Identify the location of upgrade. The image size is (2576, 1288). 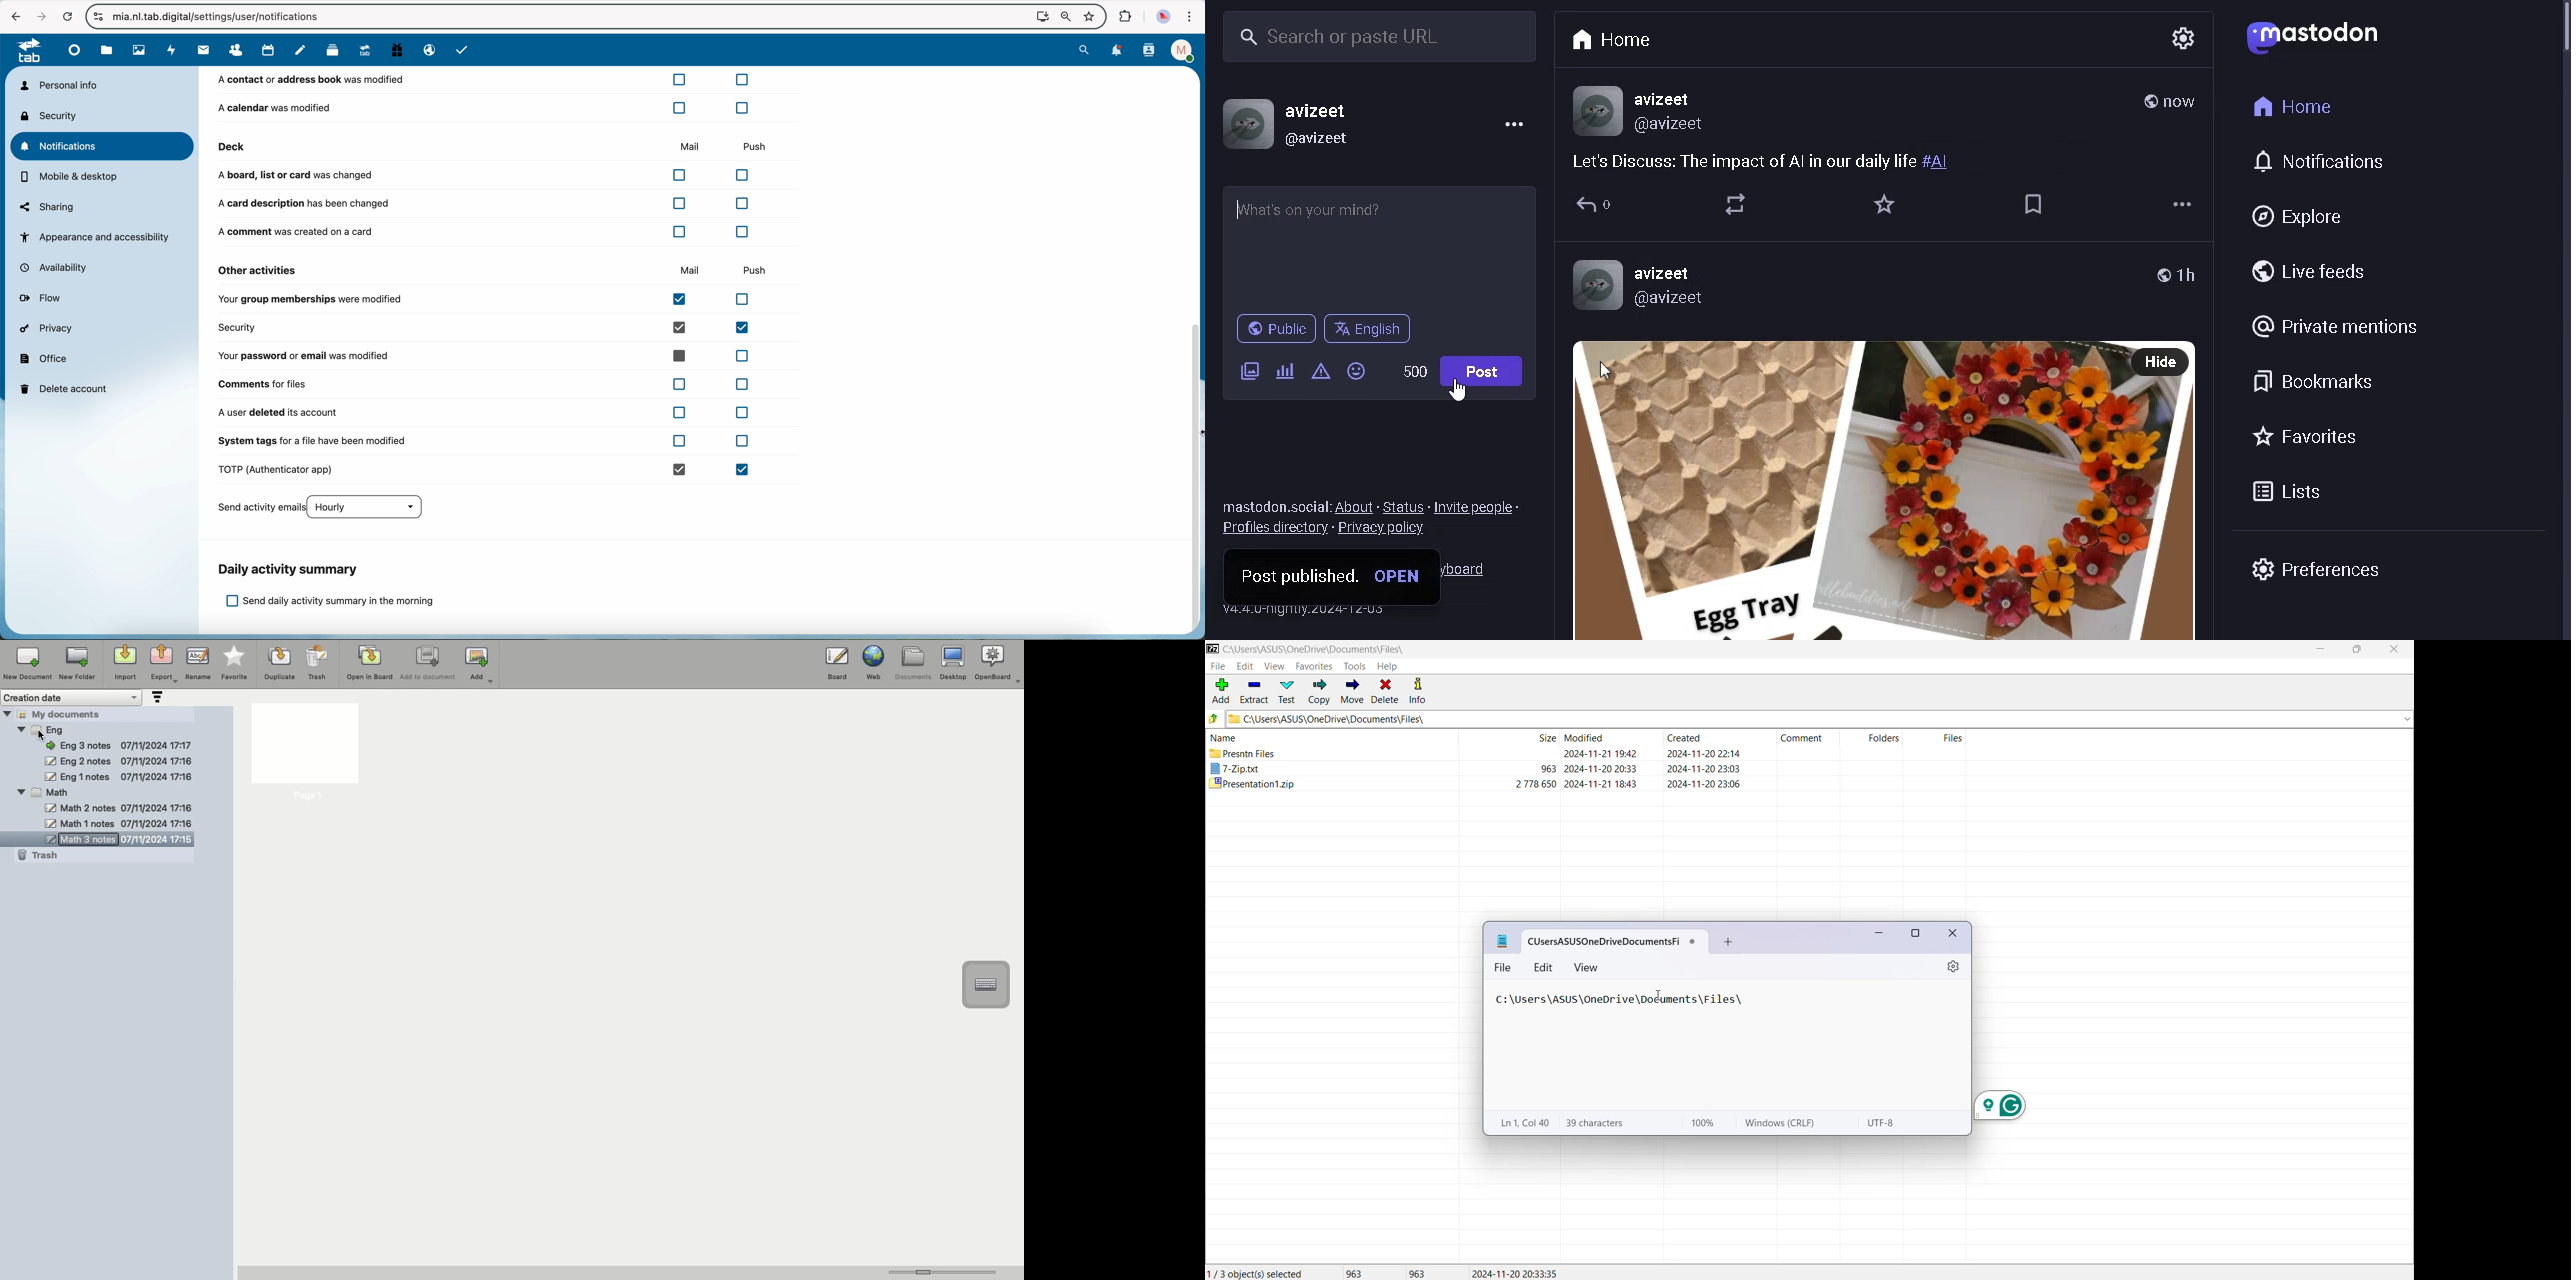
(368, 52).